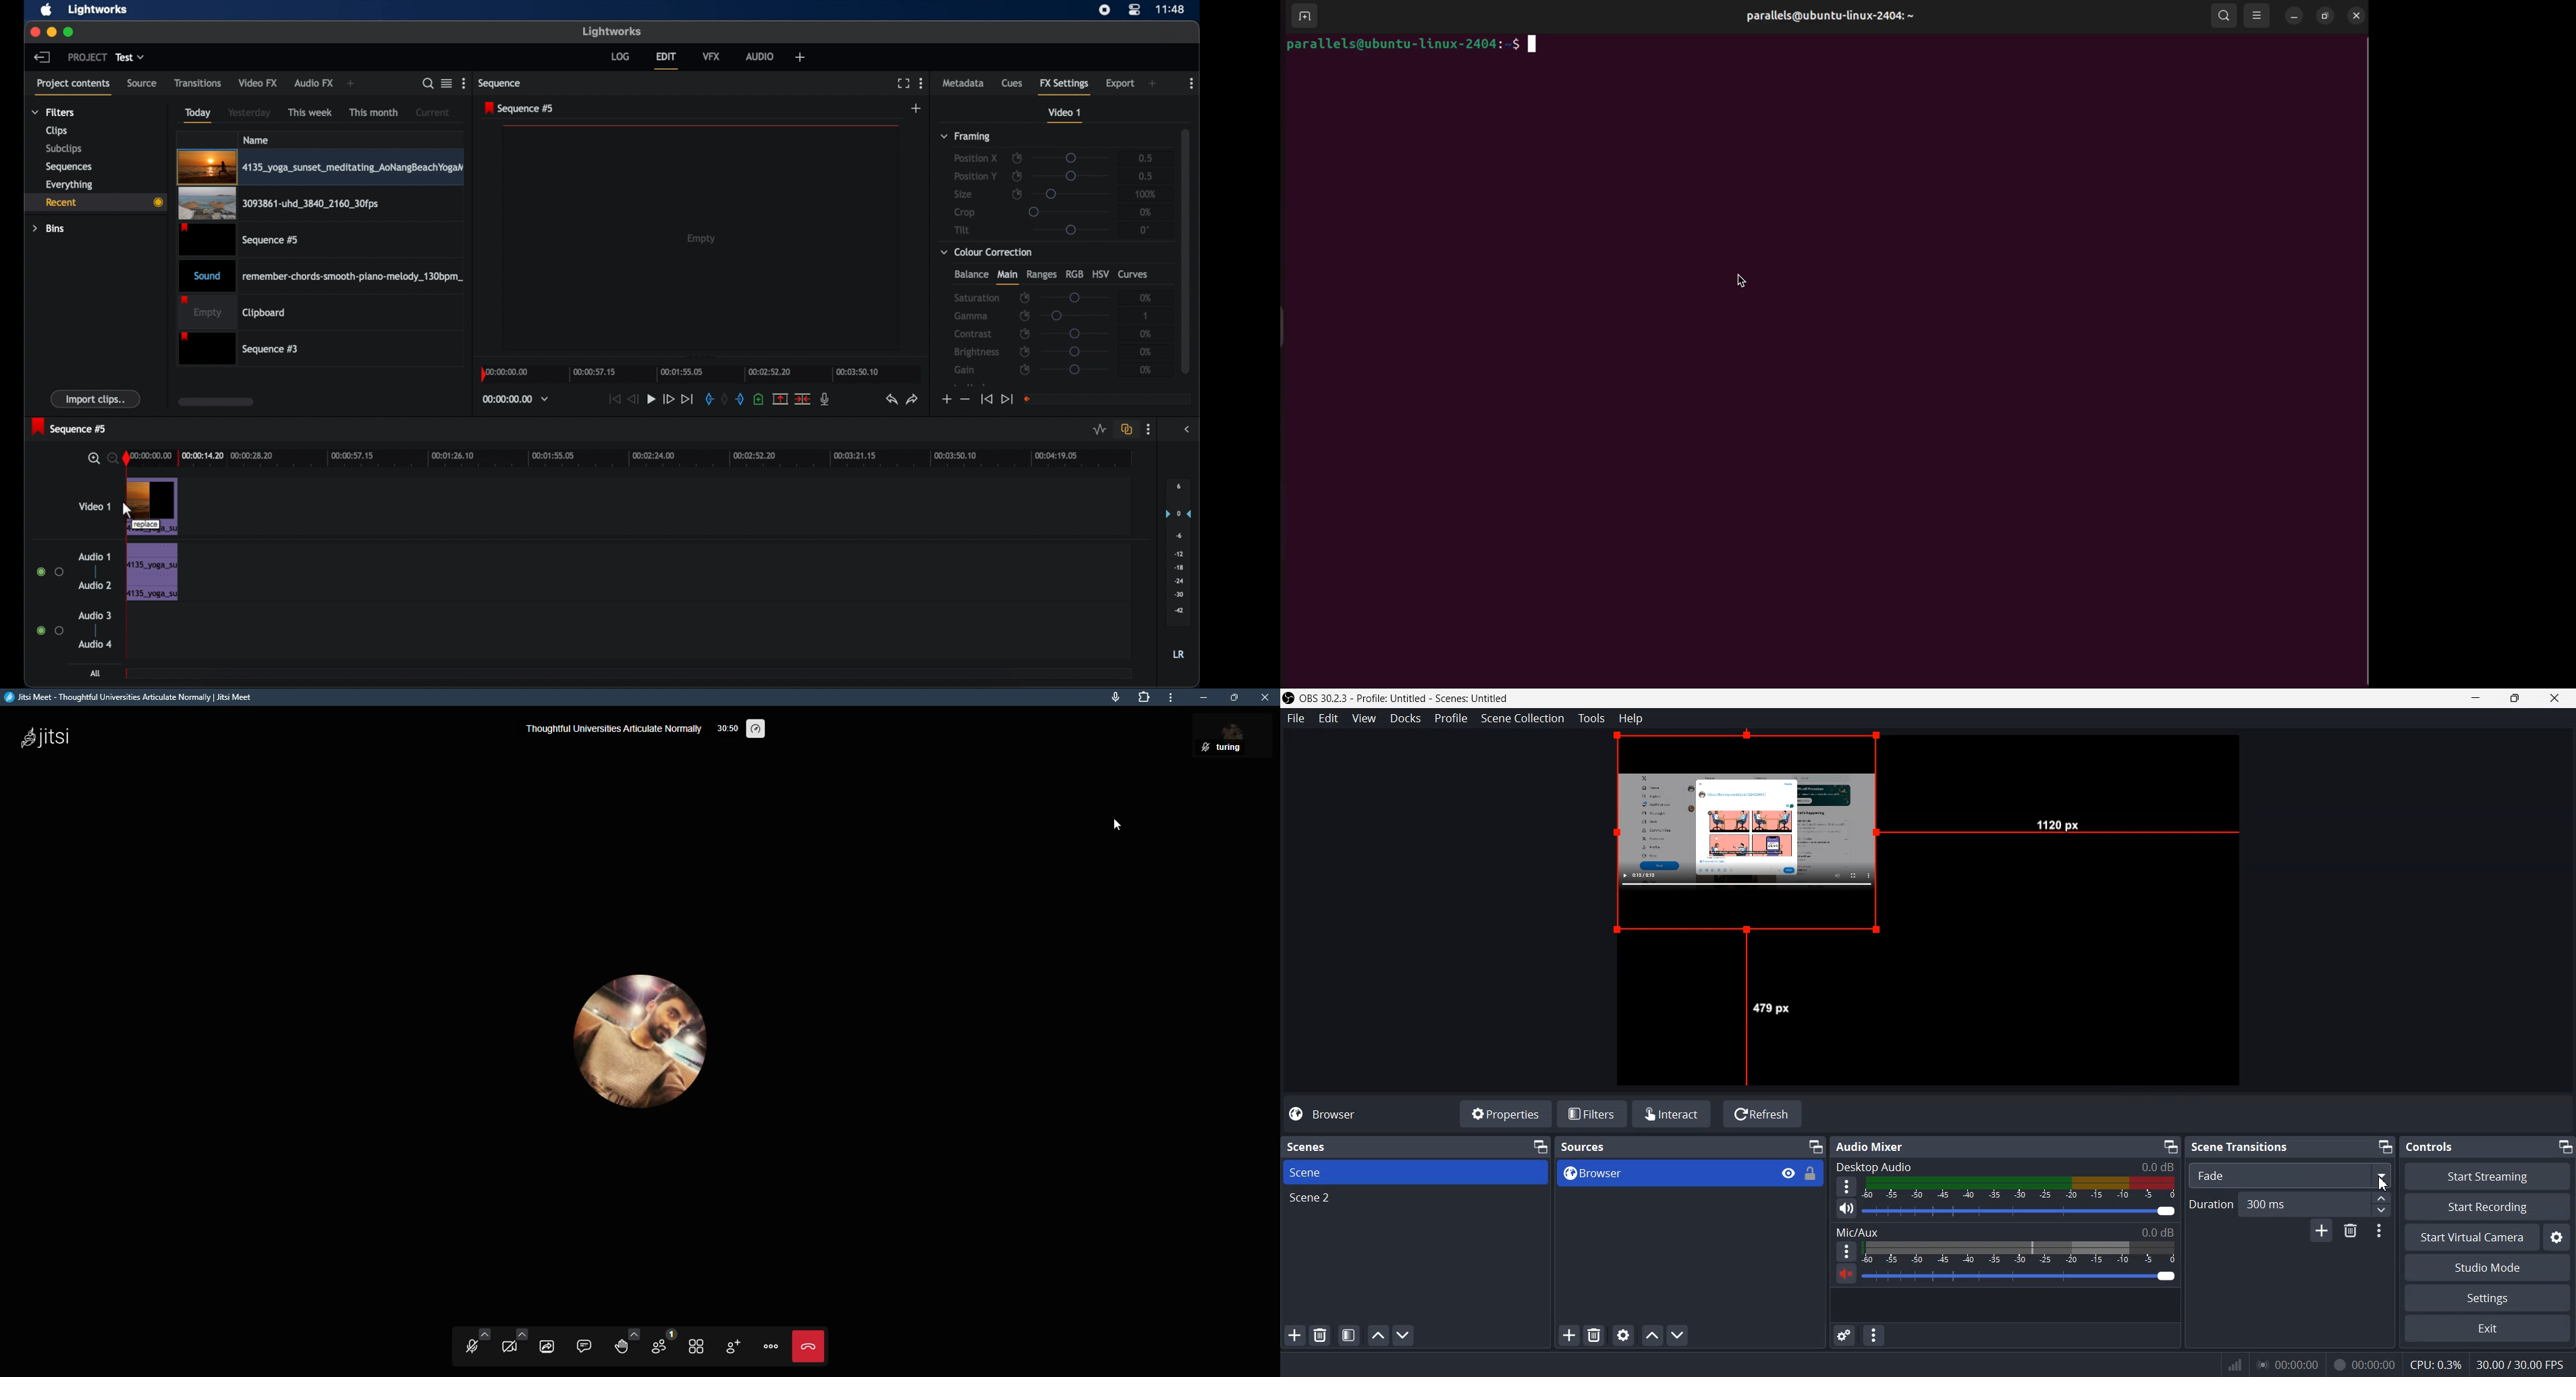 This screenshot has height=1400, width=2576. What do you see at coordinates (516, 400) in the screenshot?
I see `timecodes and reels` at bounding box center [516, 400].